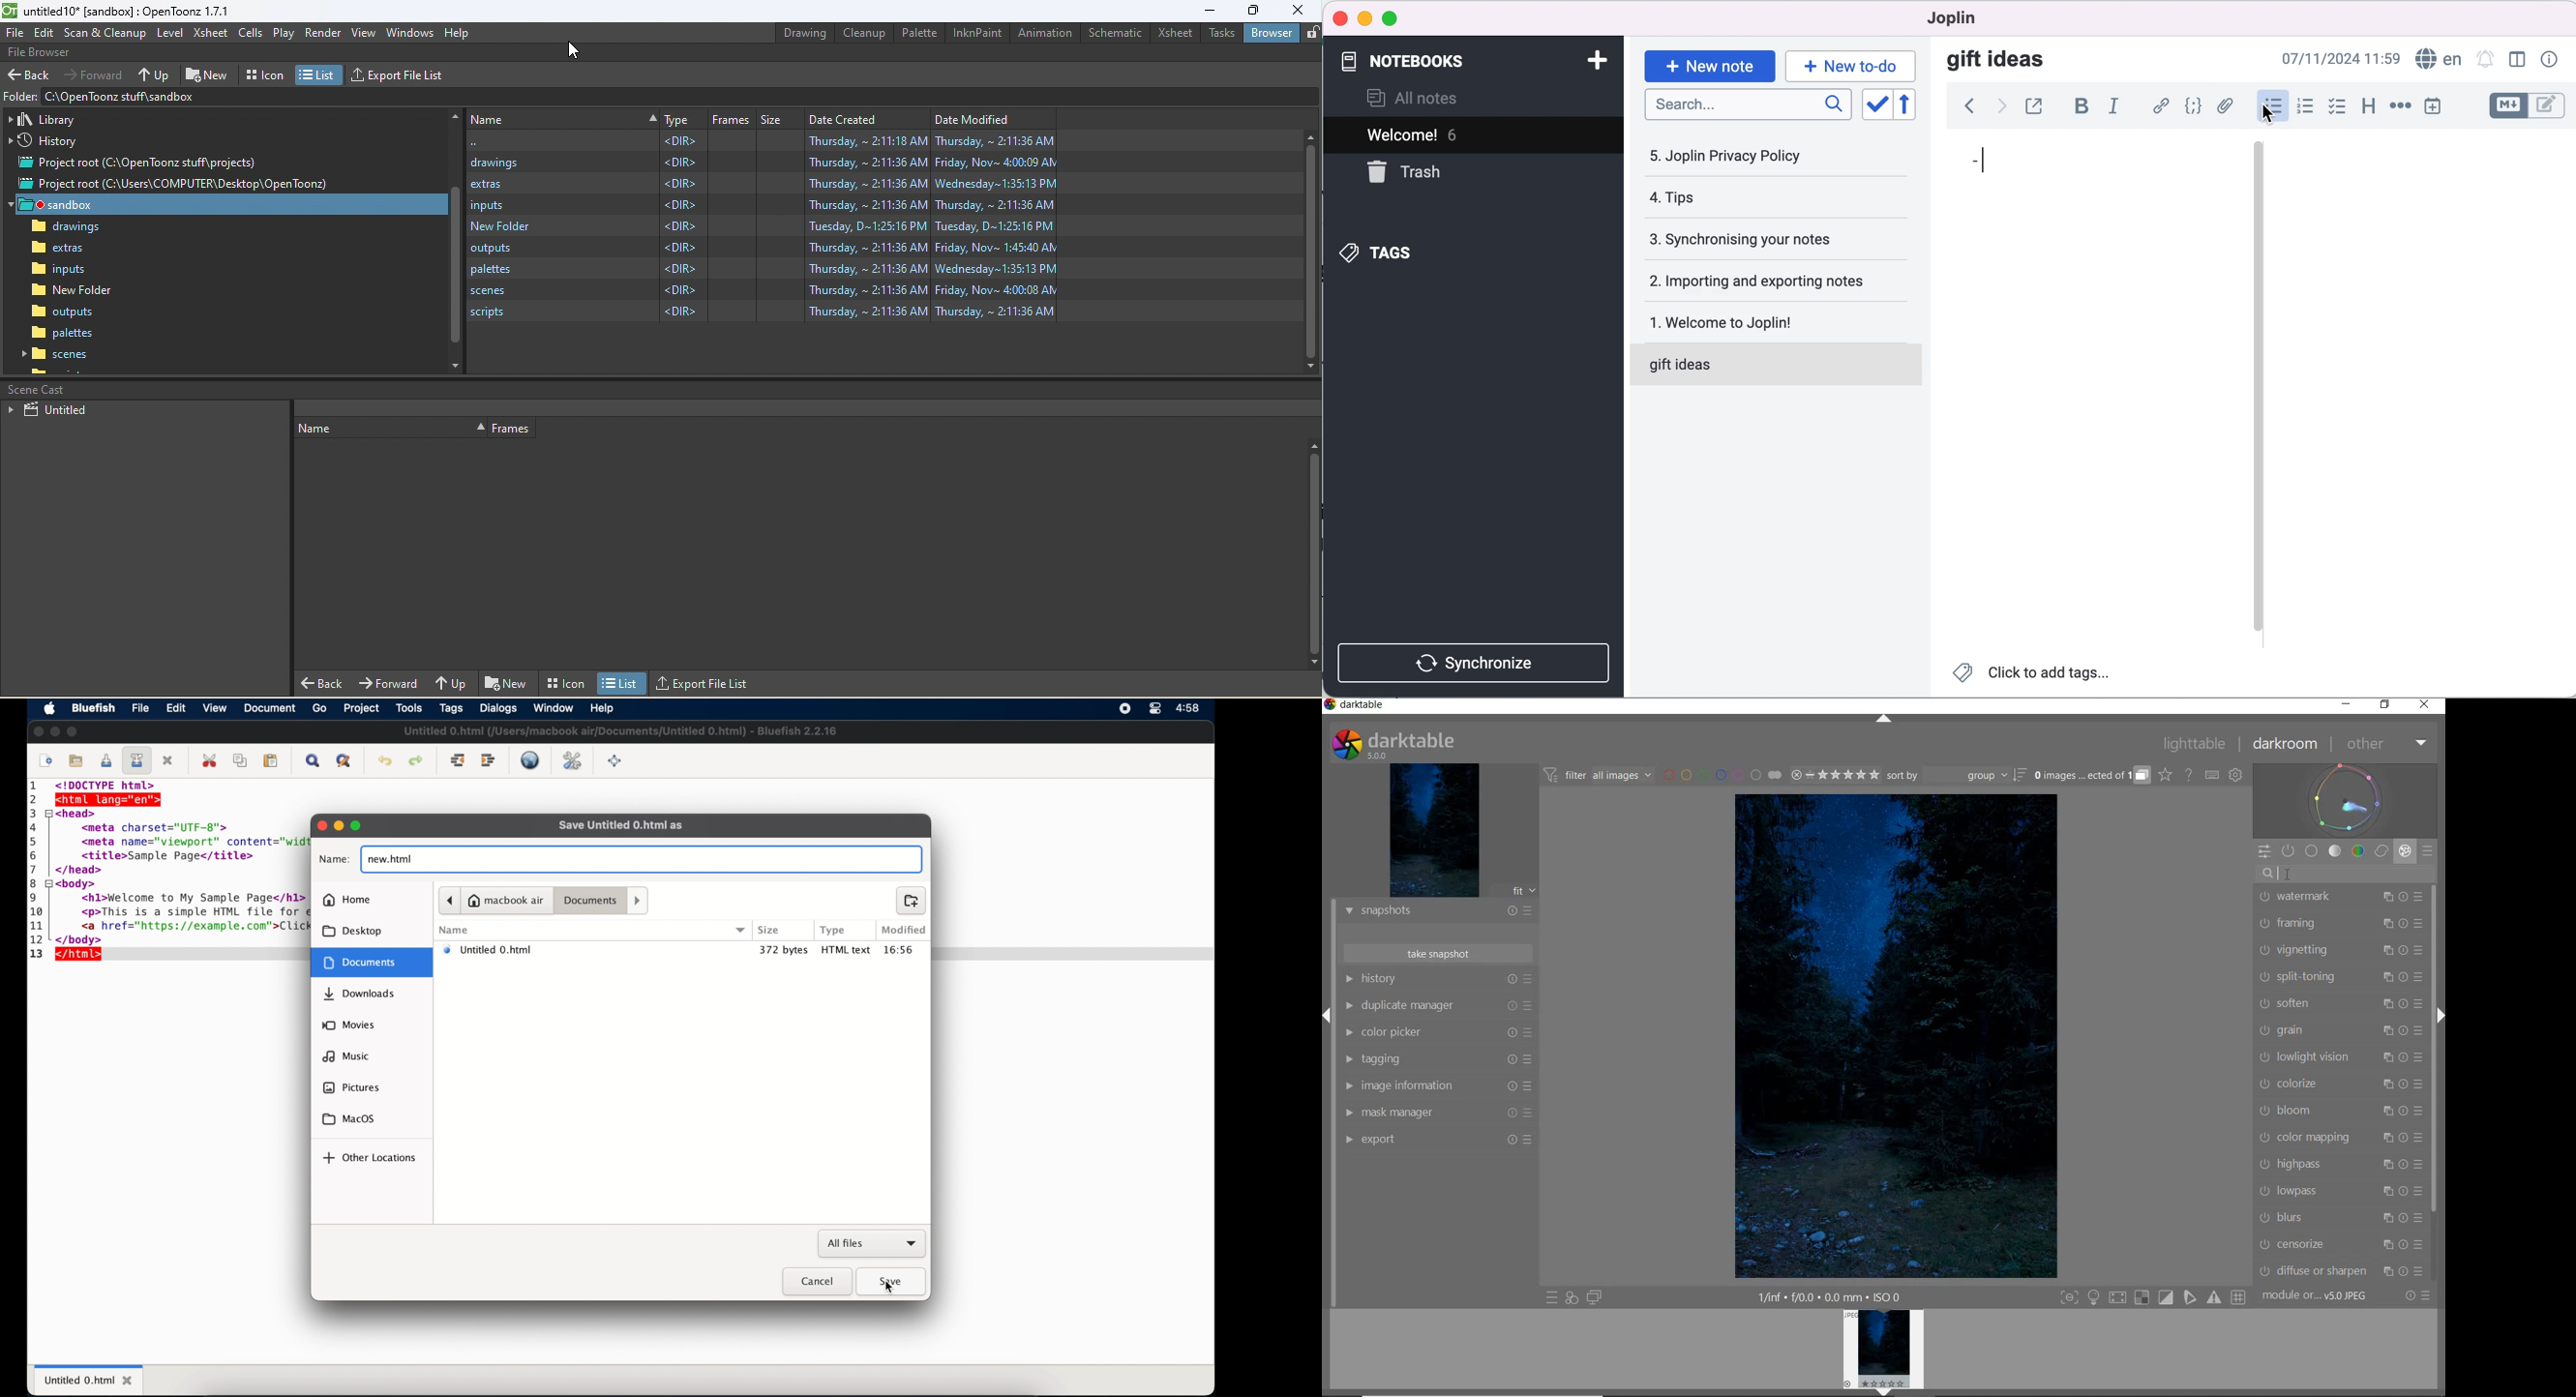 The image size is (2576, 1400). I want to click on new note, so click(1709, 63).